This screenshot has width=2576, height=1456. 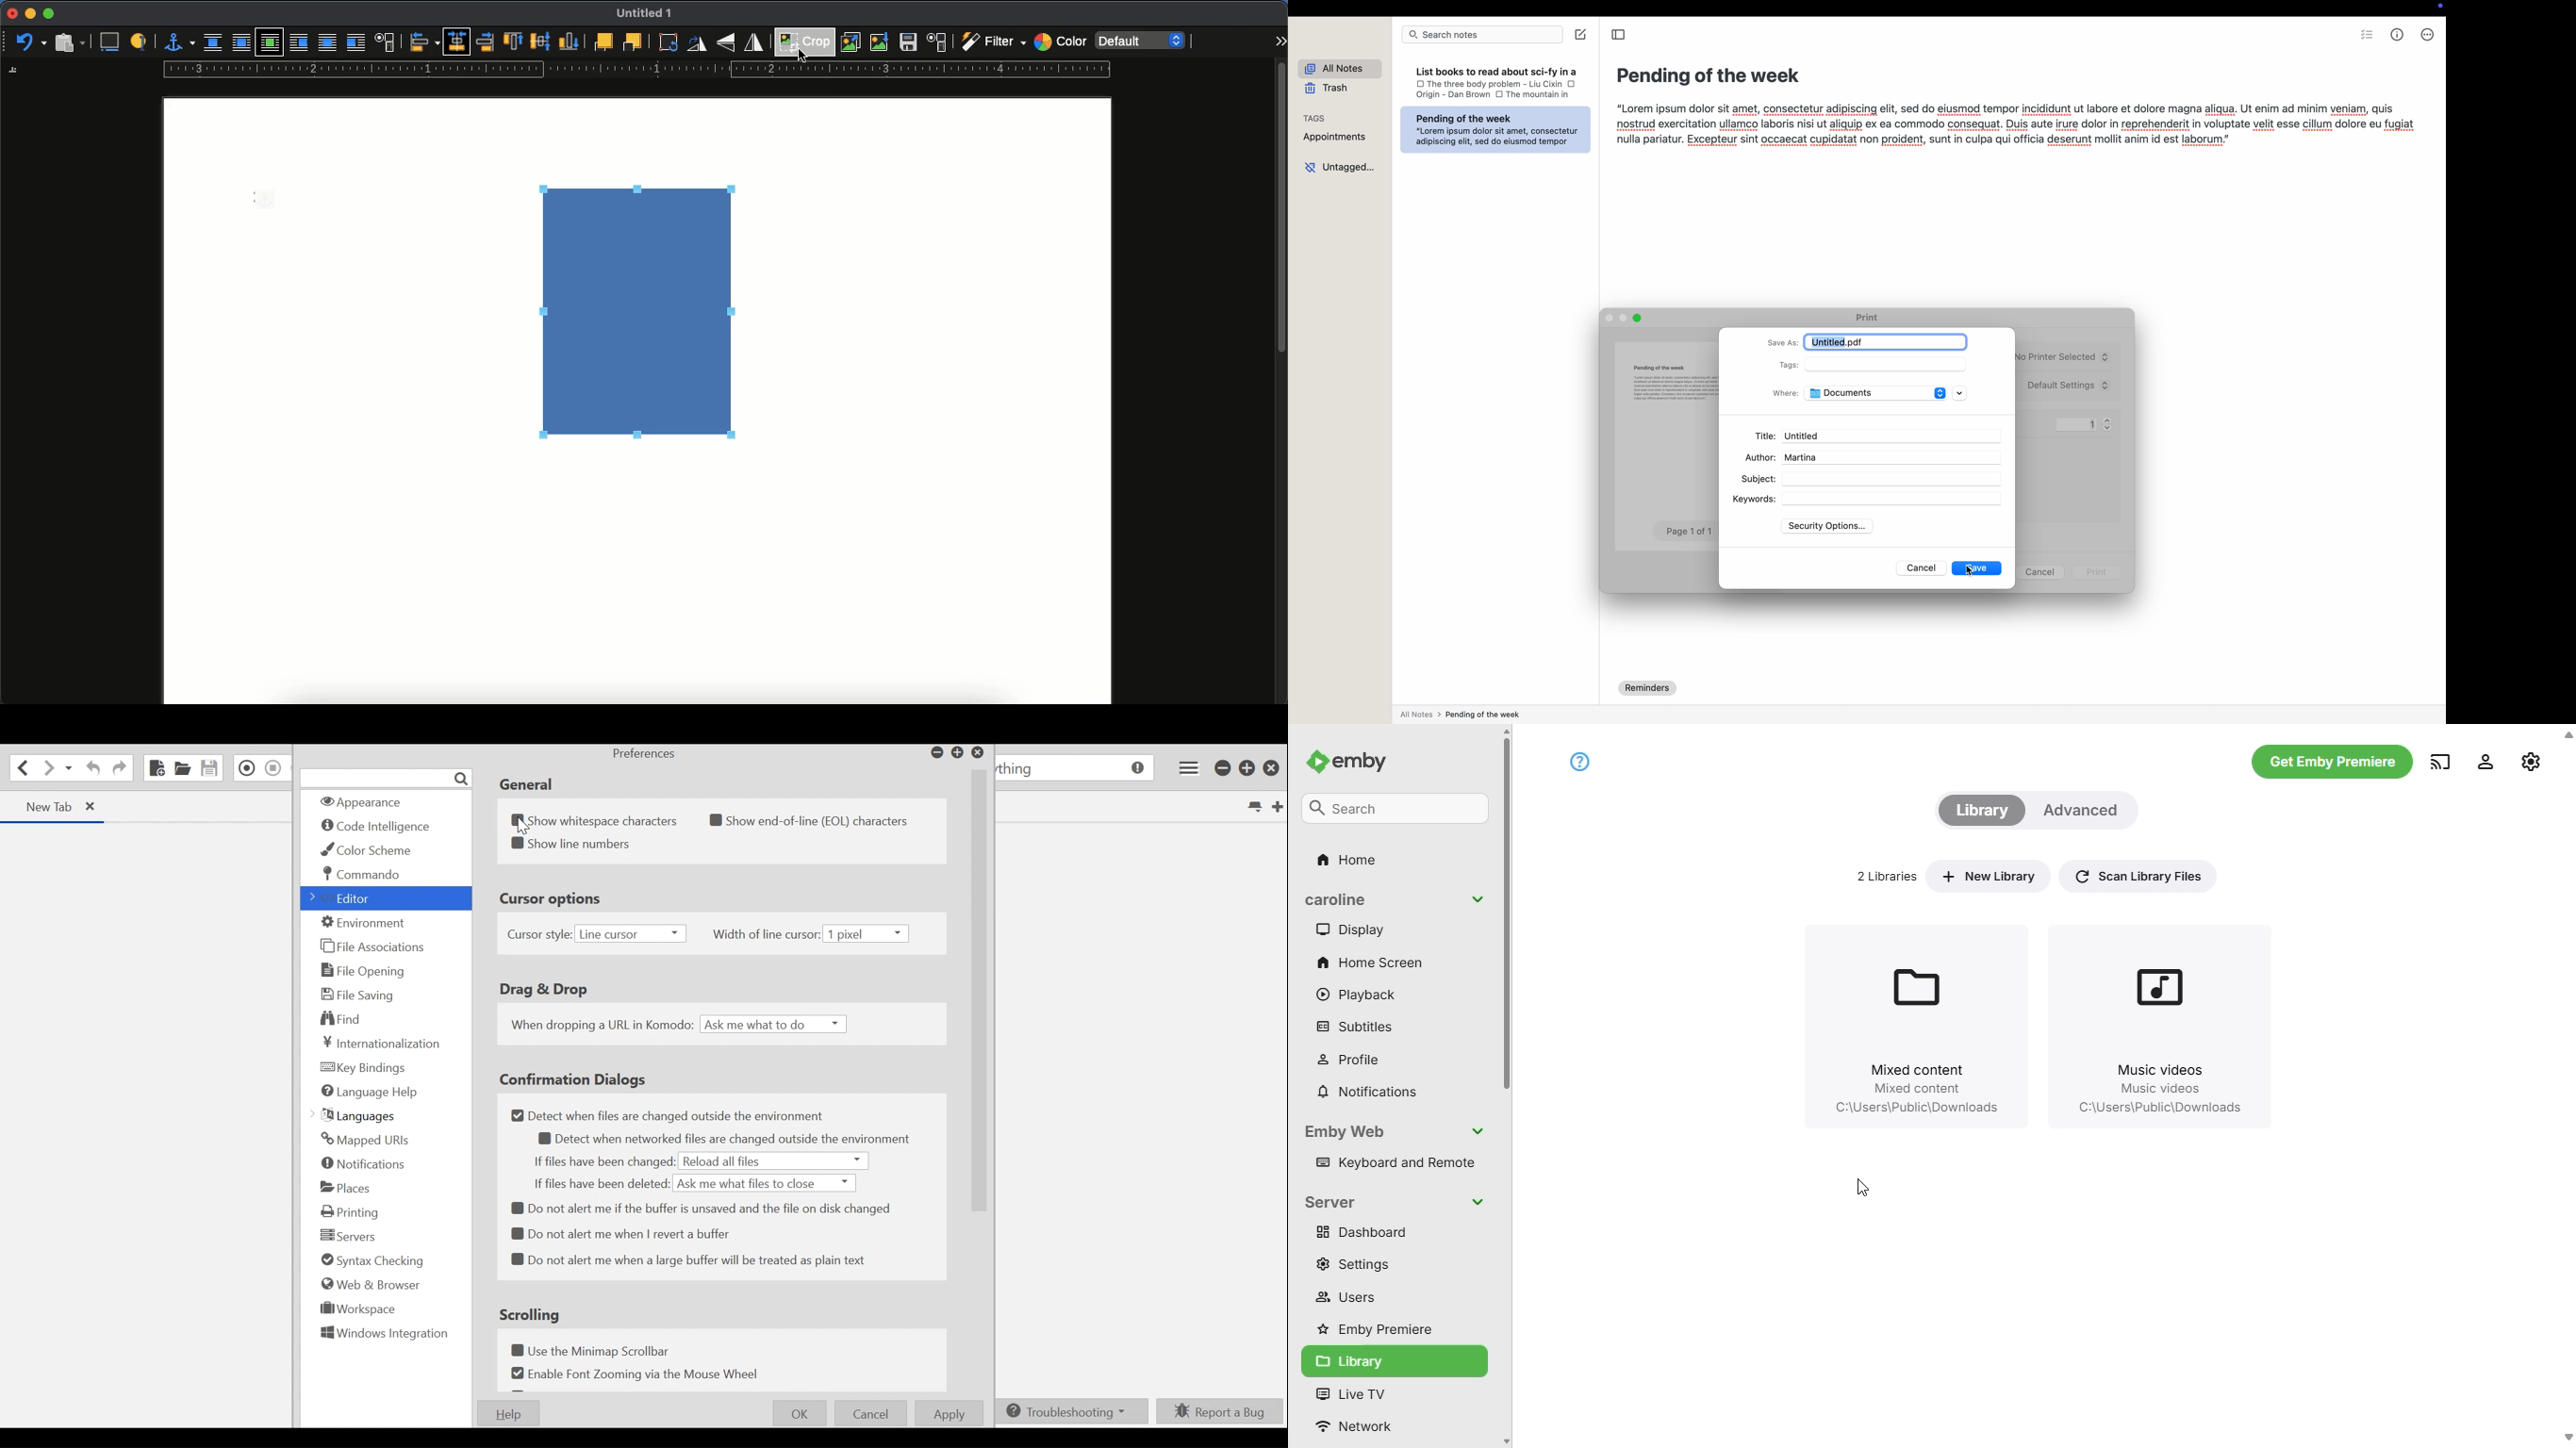 I want to click on scan library files, so click(x=2138, y=876).